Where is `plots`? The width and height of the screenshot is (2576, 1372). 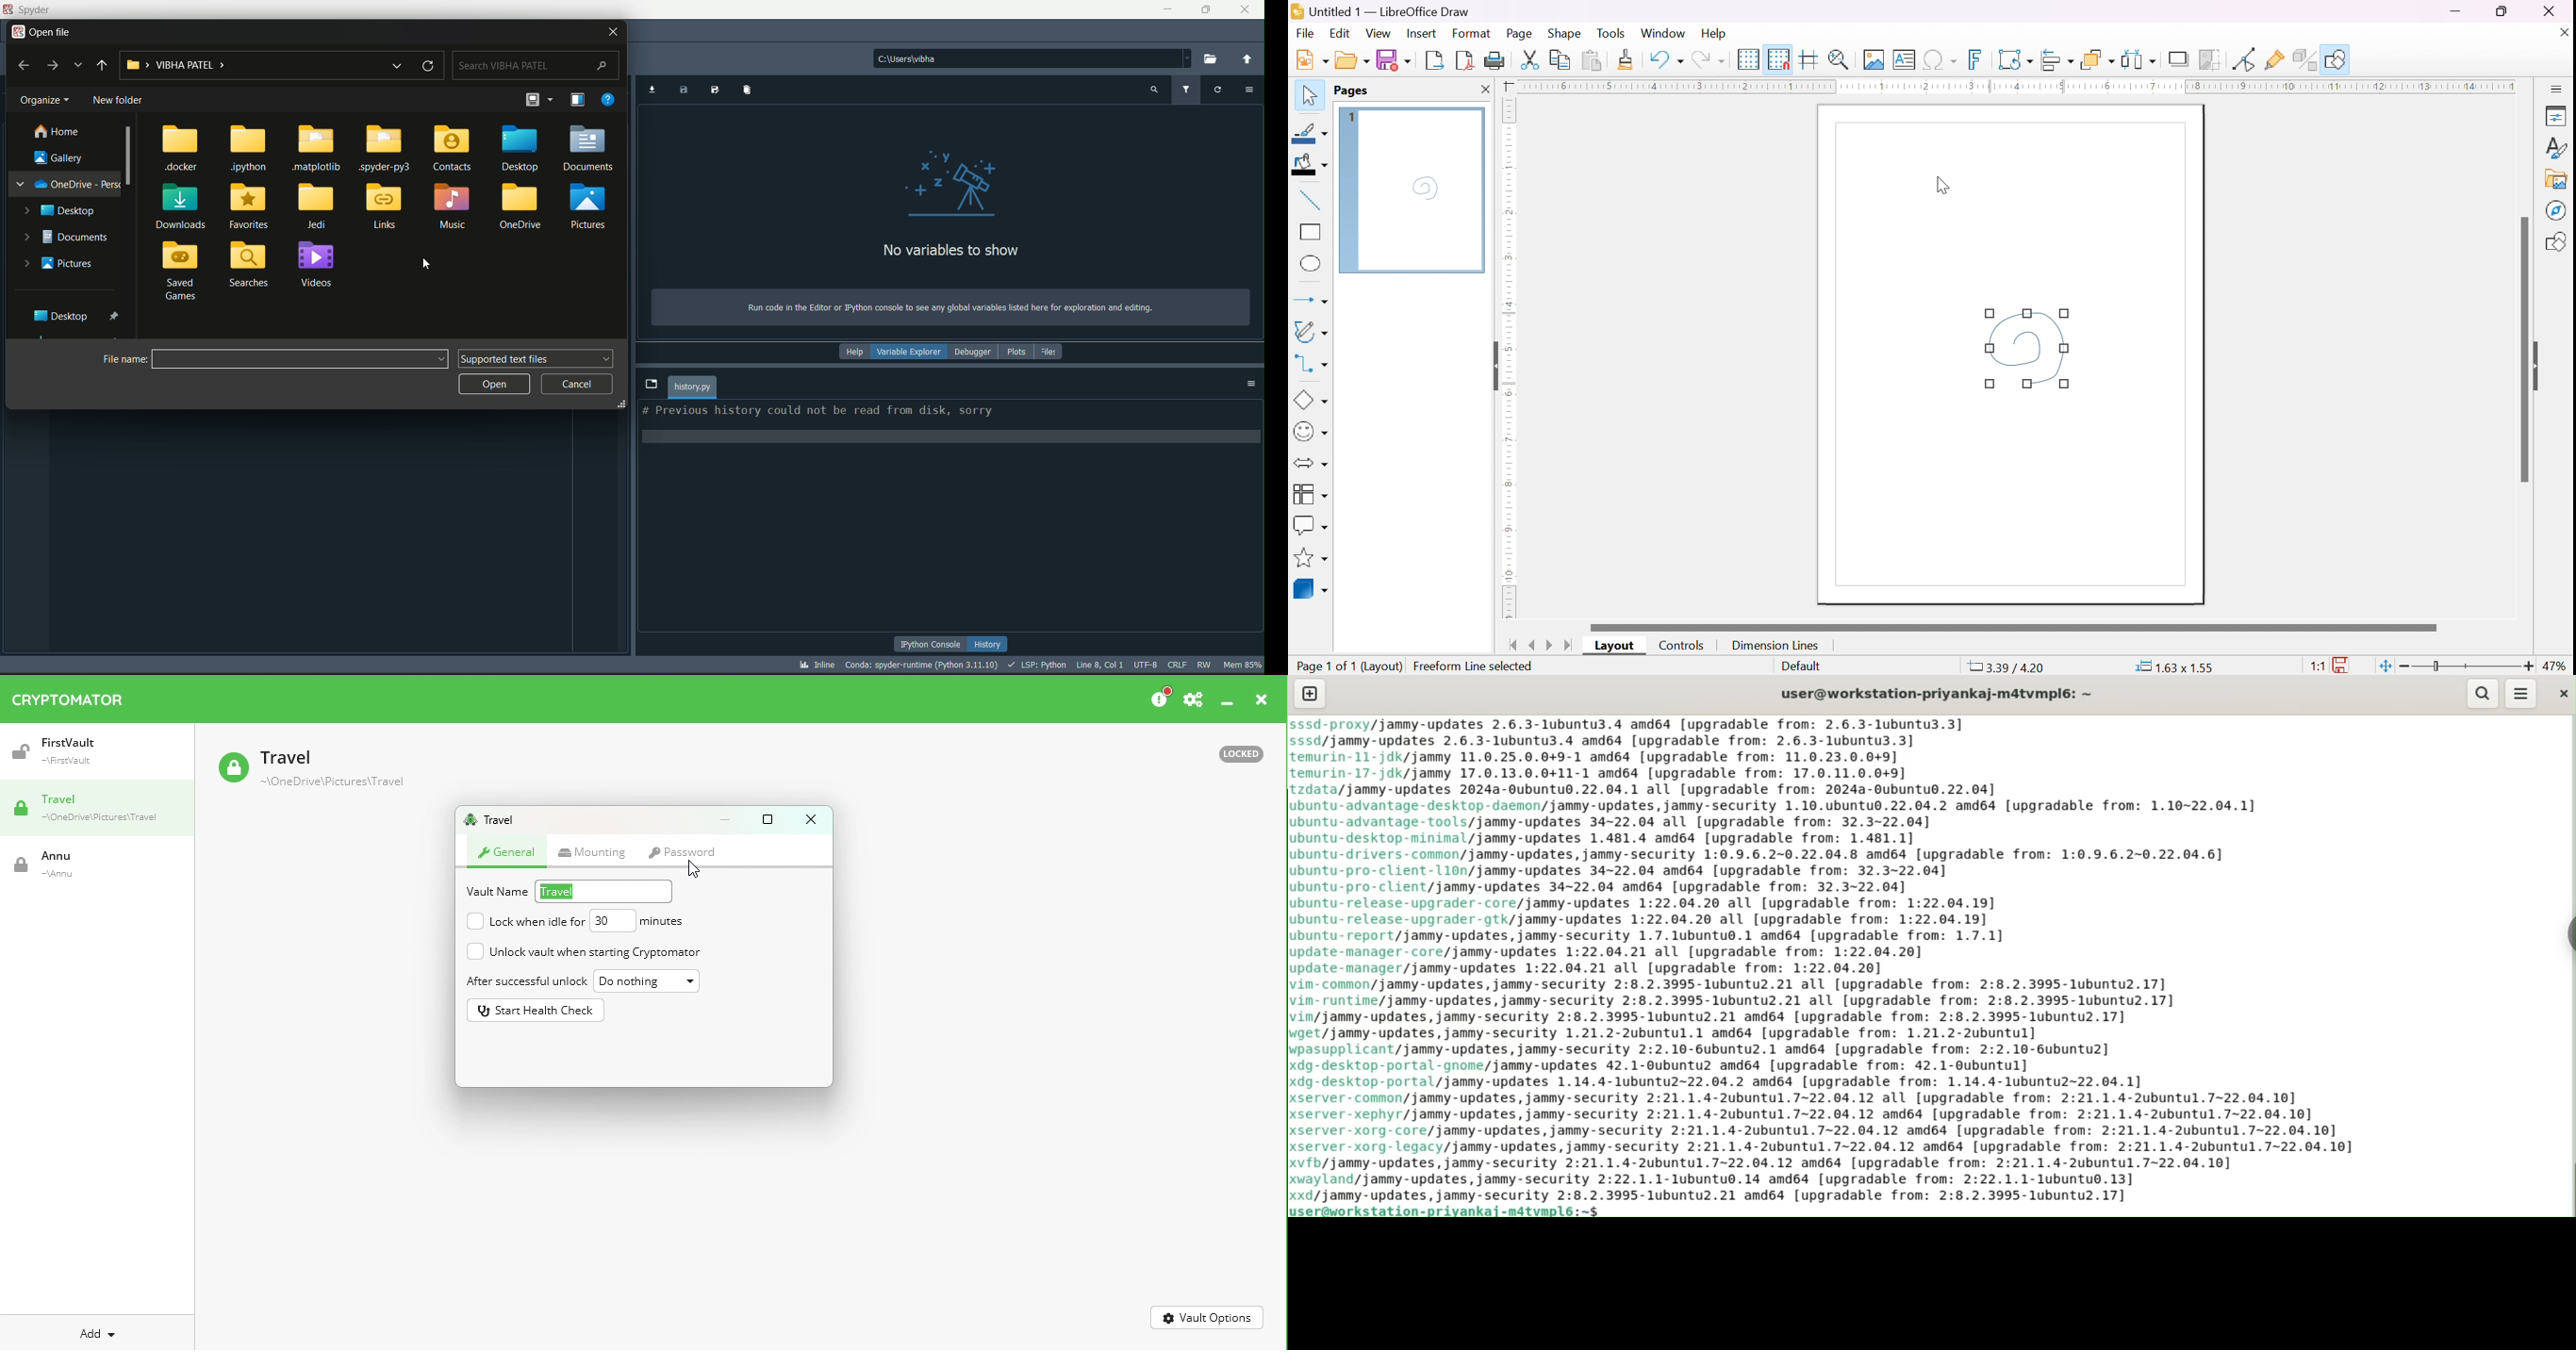 plots is located at coordinates (1017, 351).